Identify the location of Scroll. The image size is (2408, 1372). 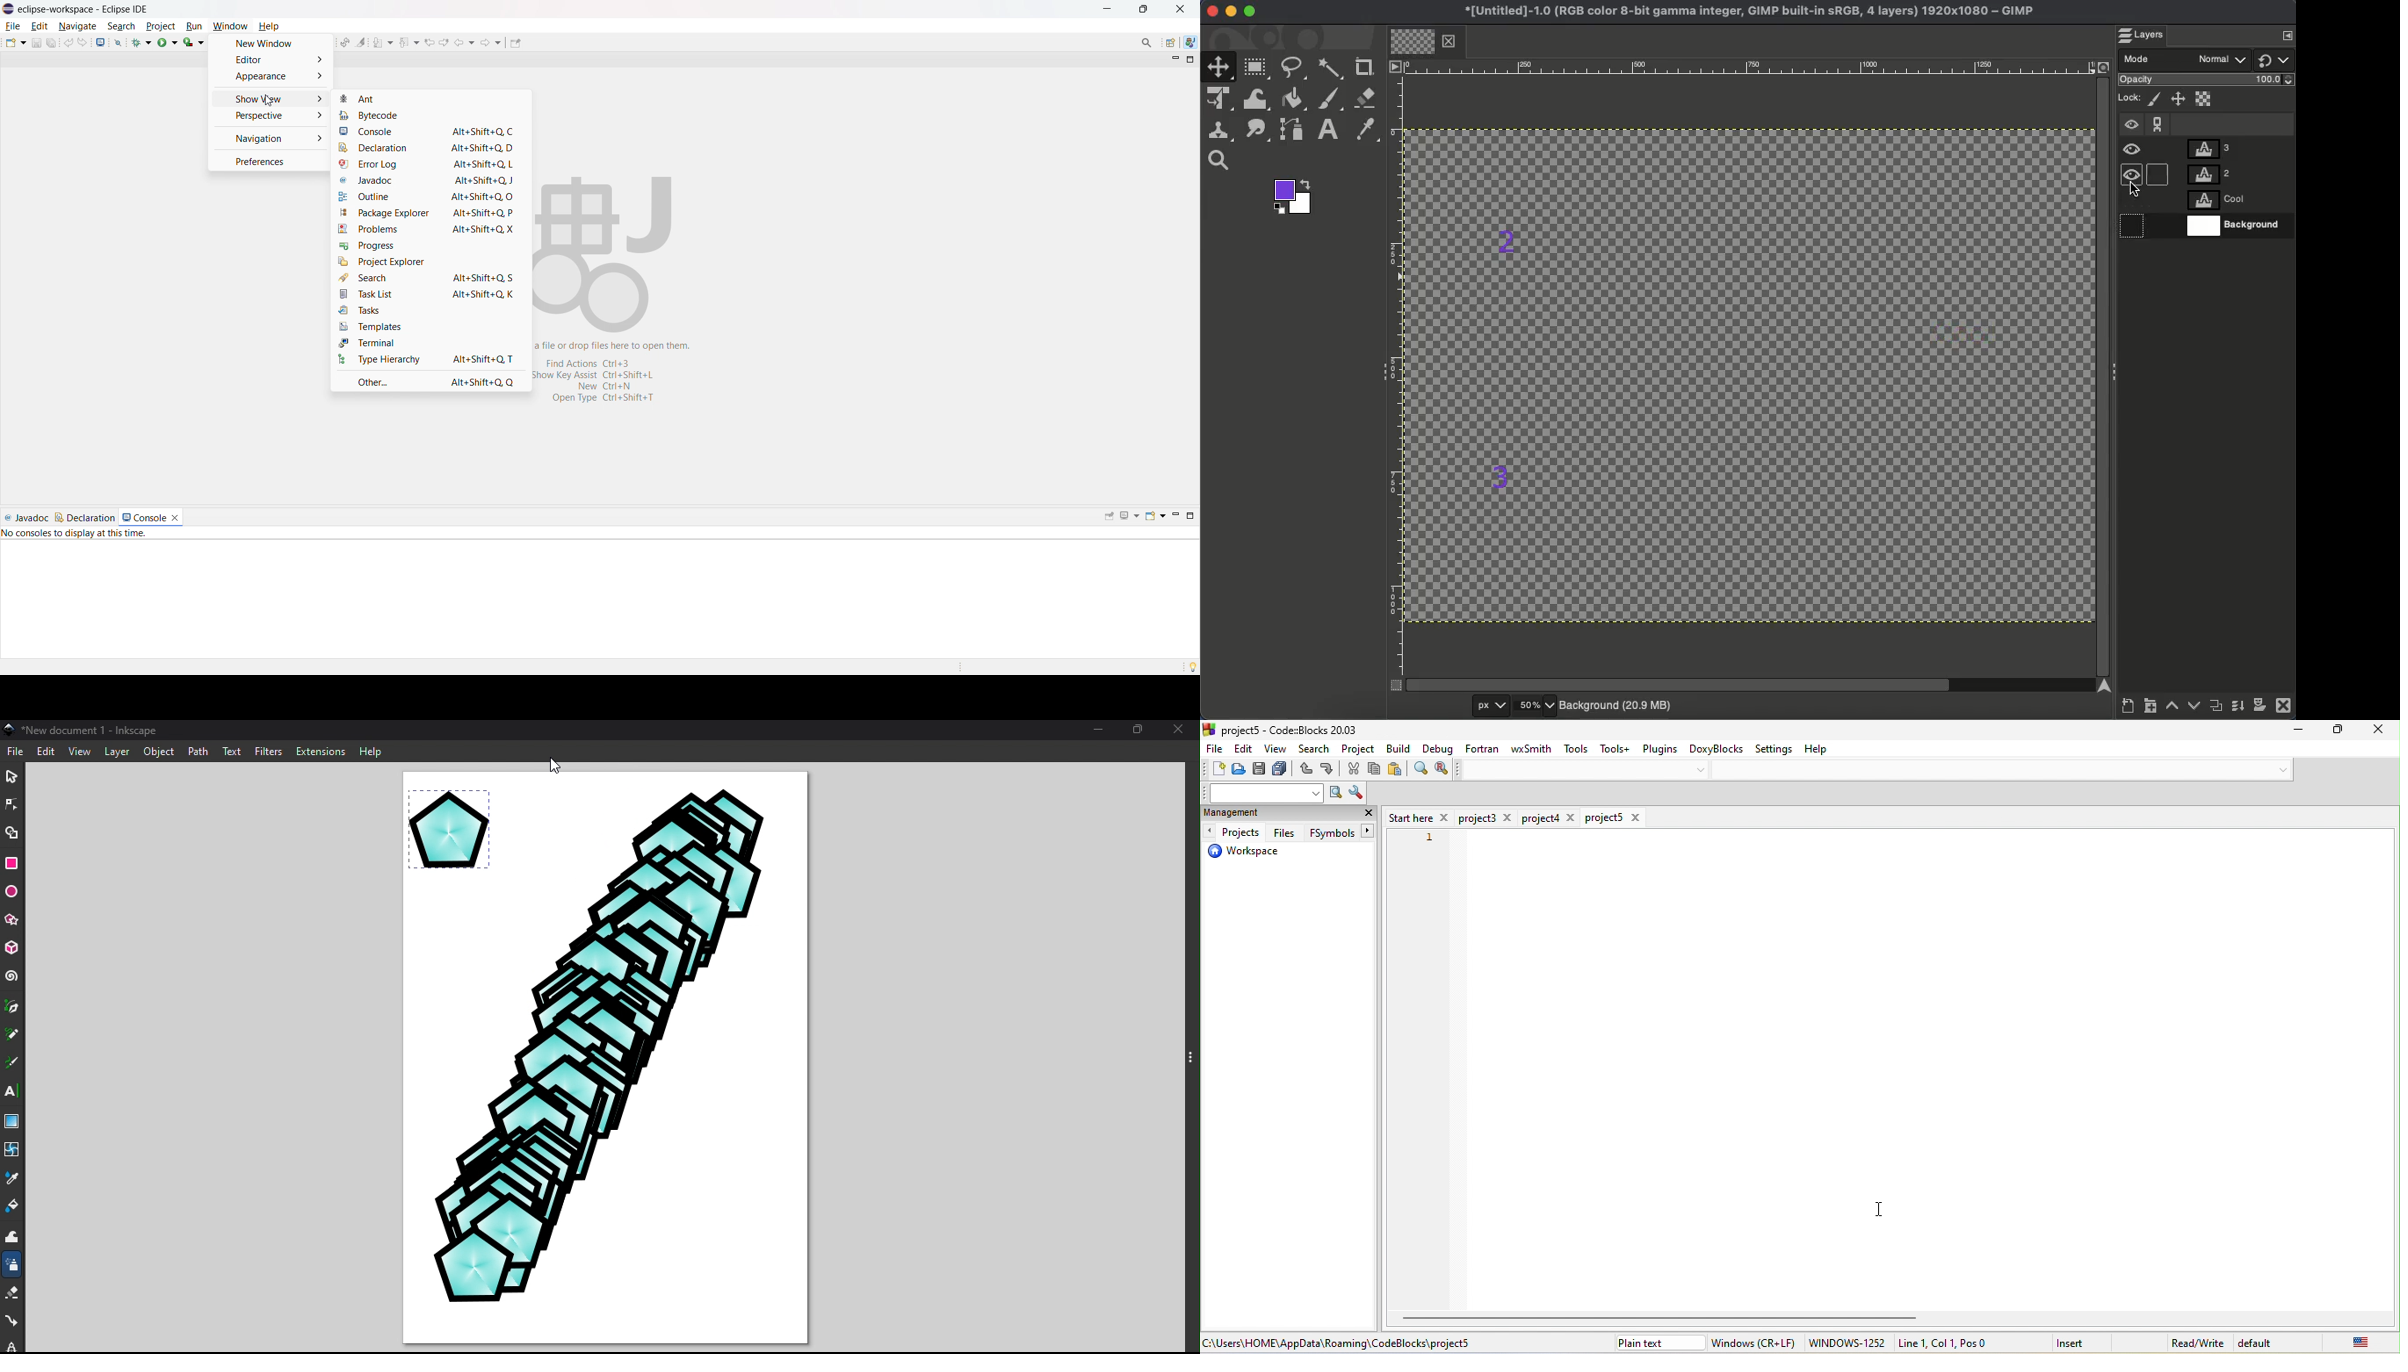
(2103, 374).